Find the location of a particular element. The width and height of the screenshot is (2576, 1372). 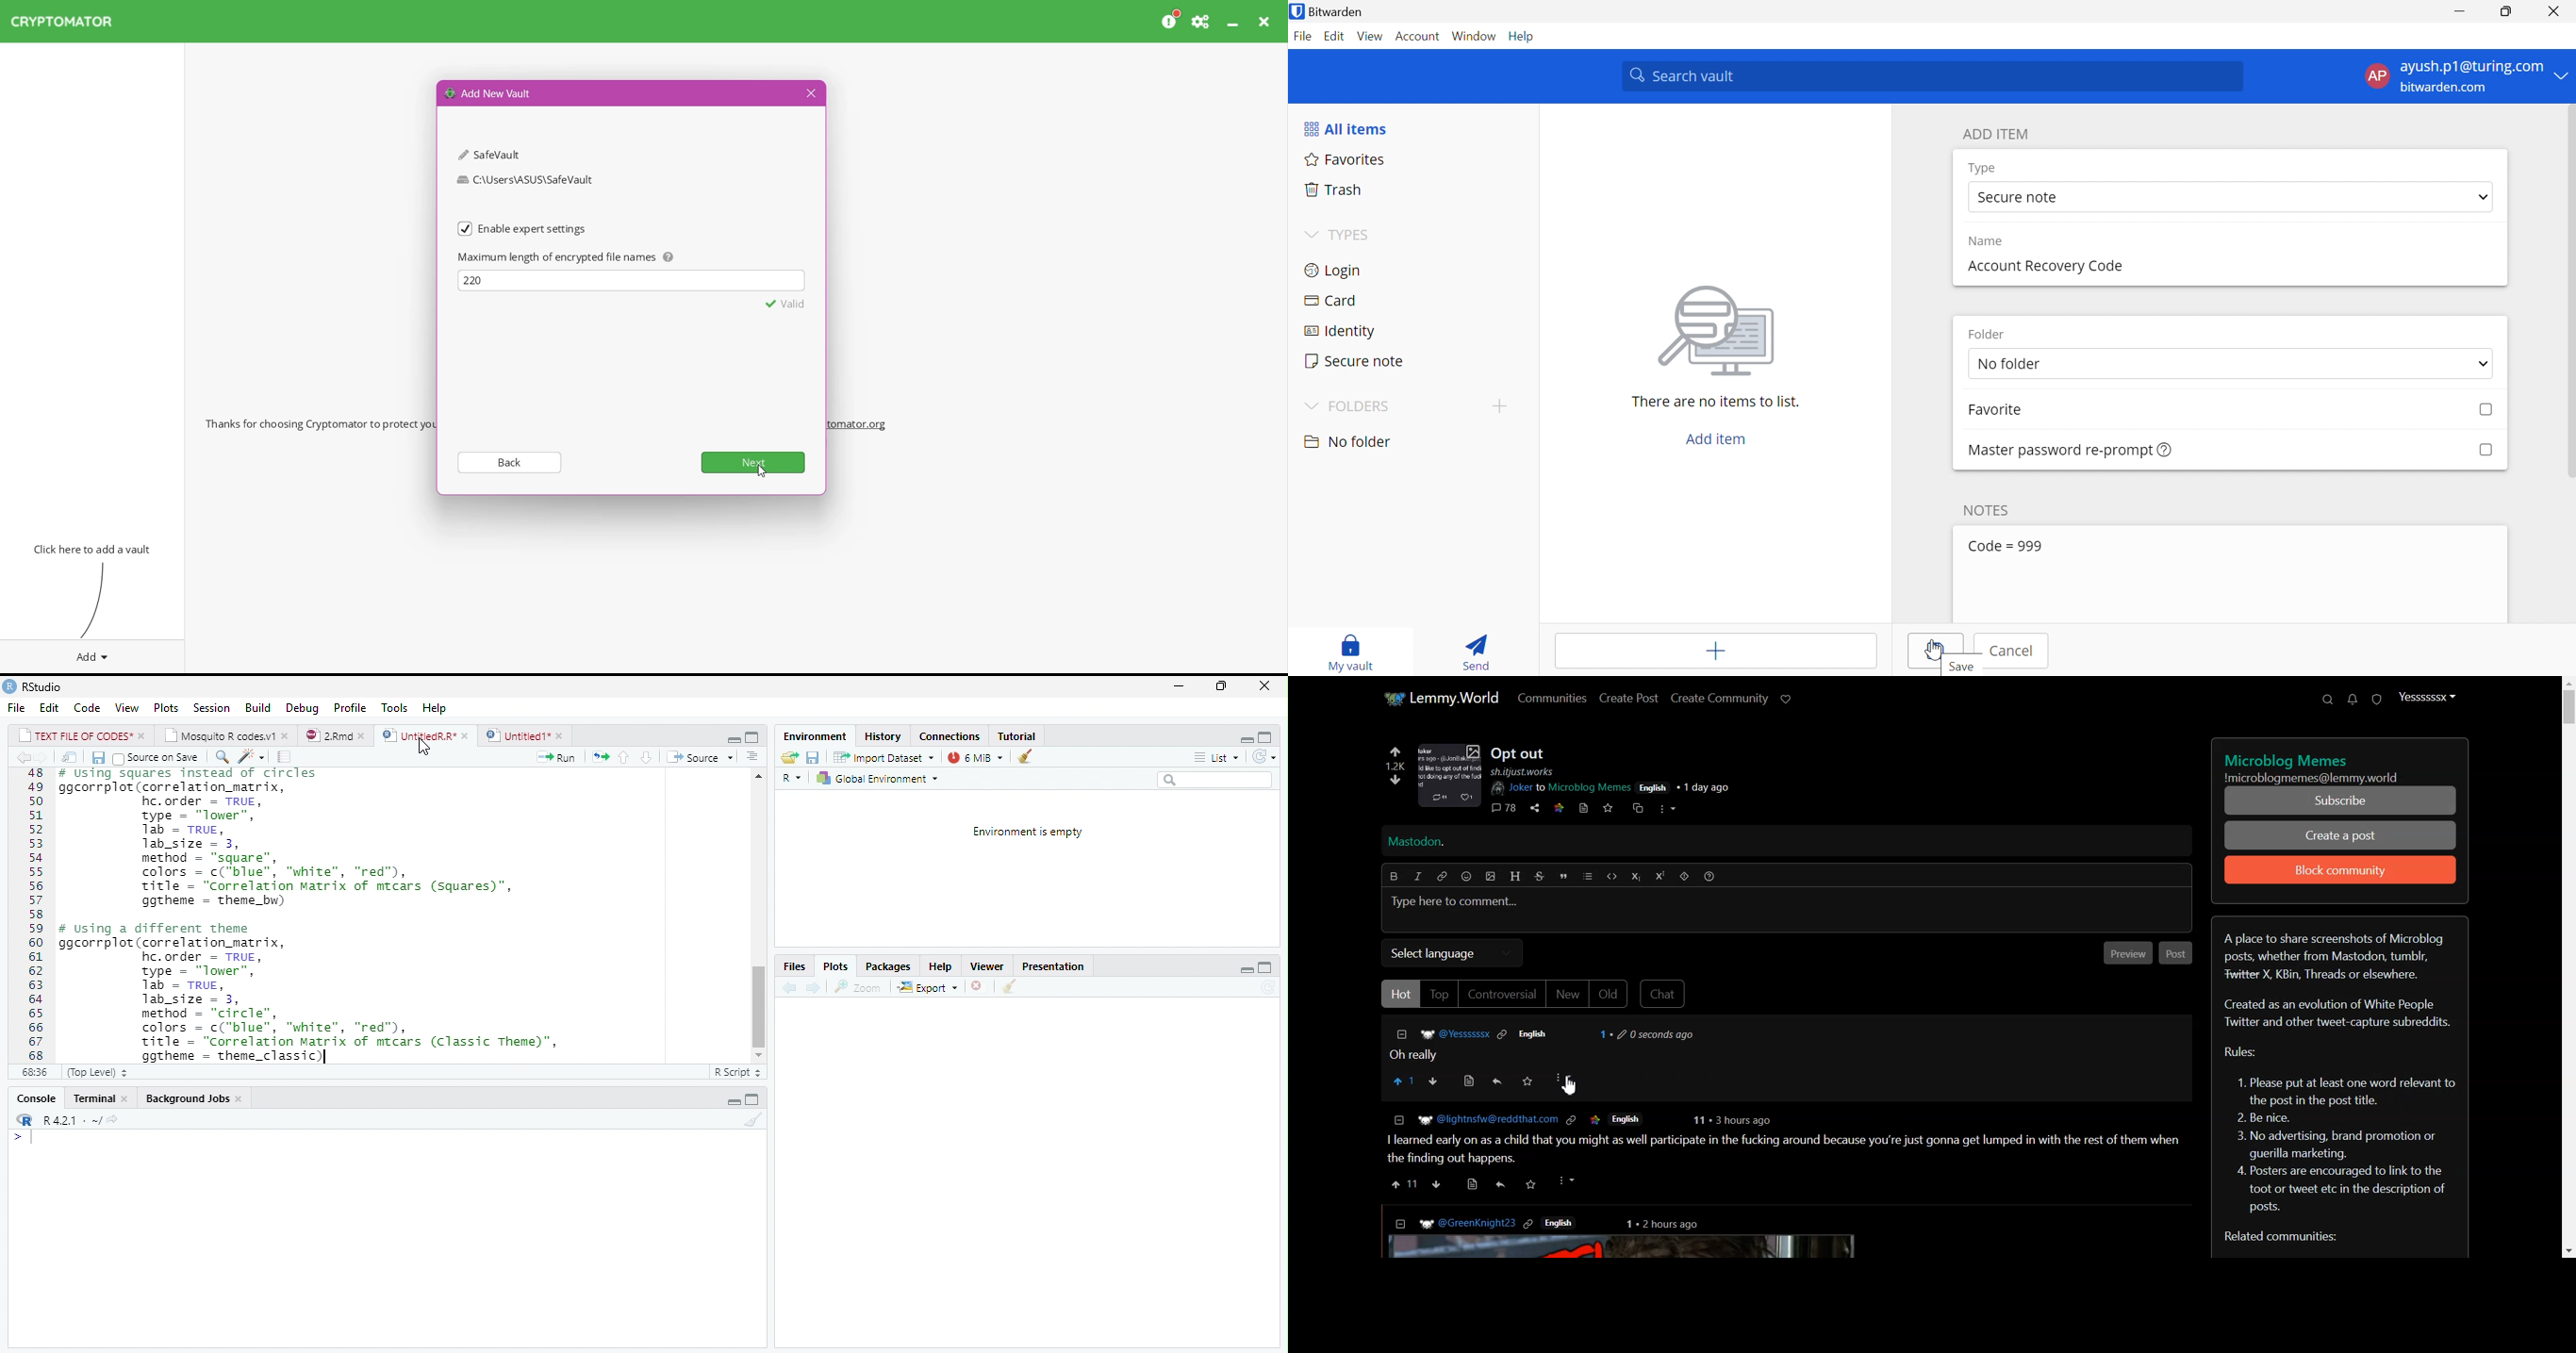

go back to the next source location is located at coordinates (47, 758).